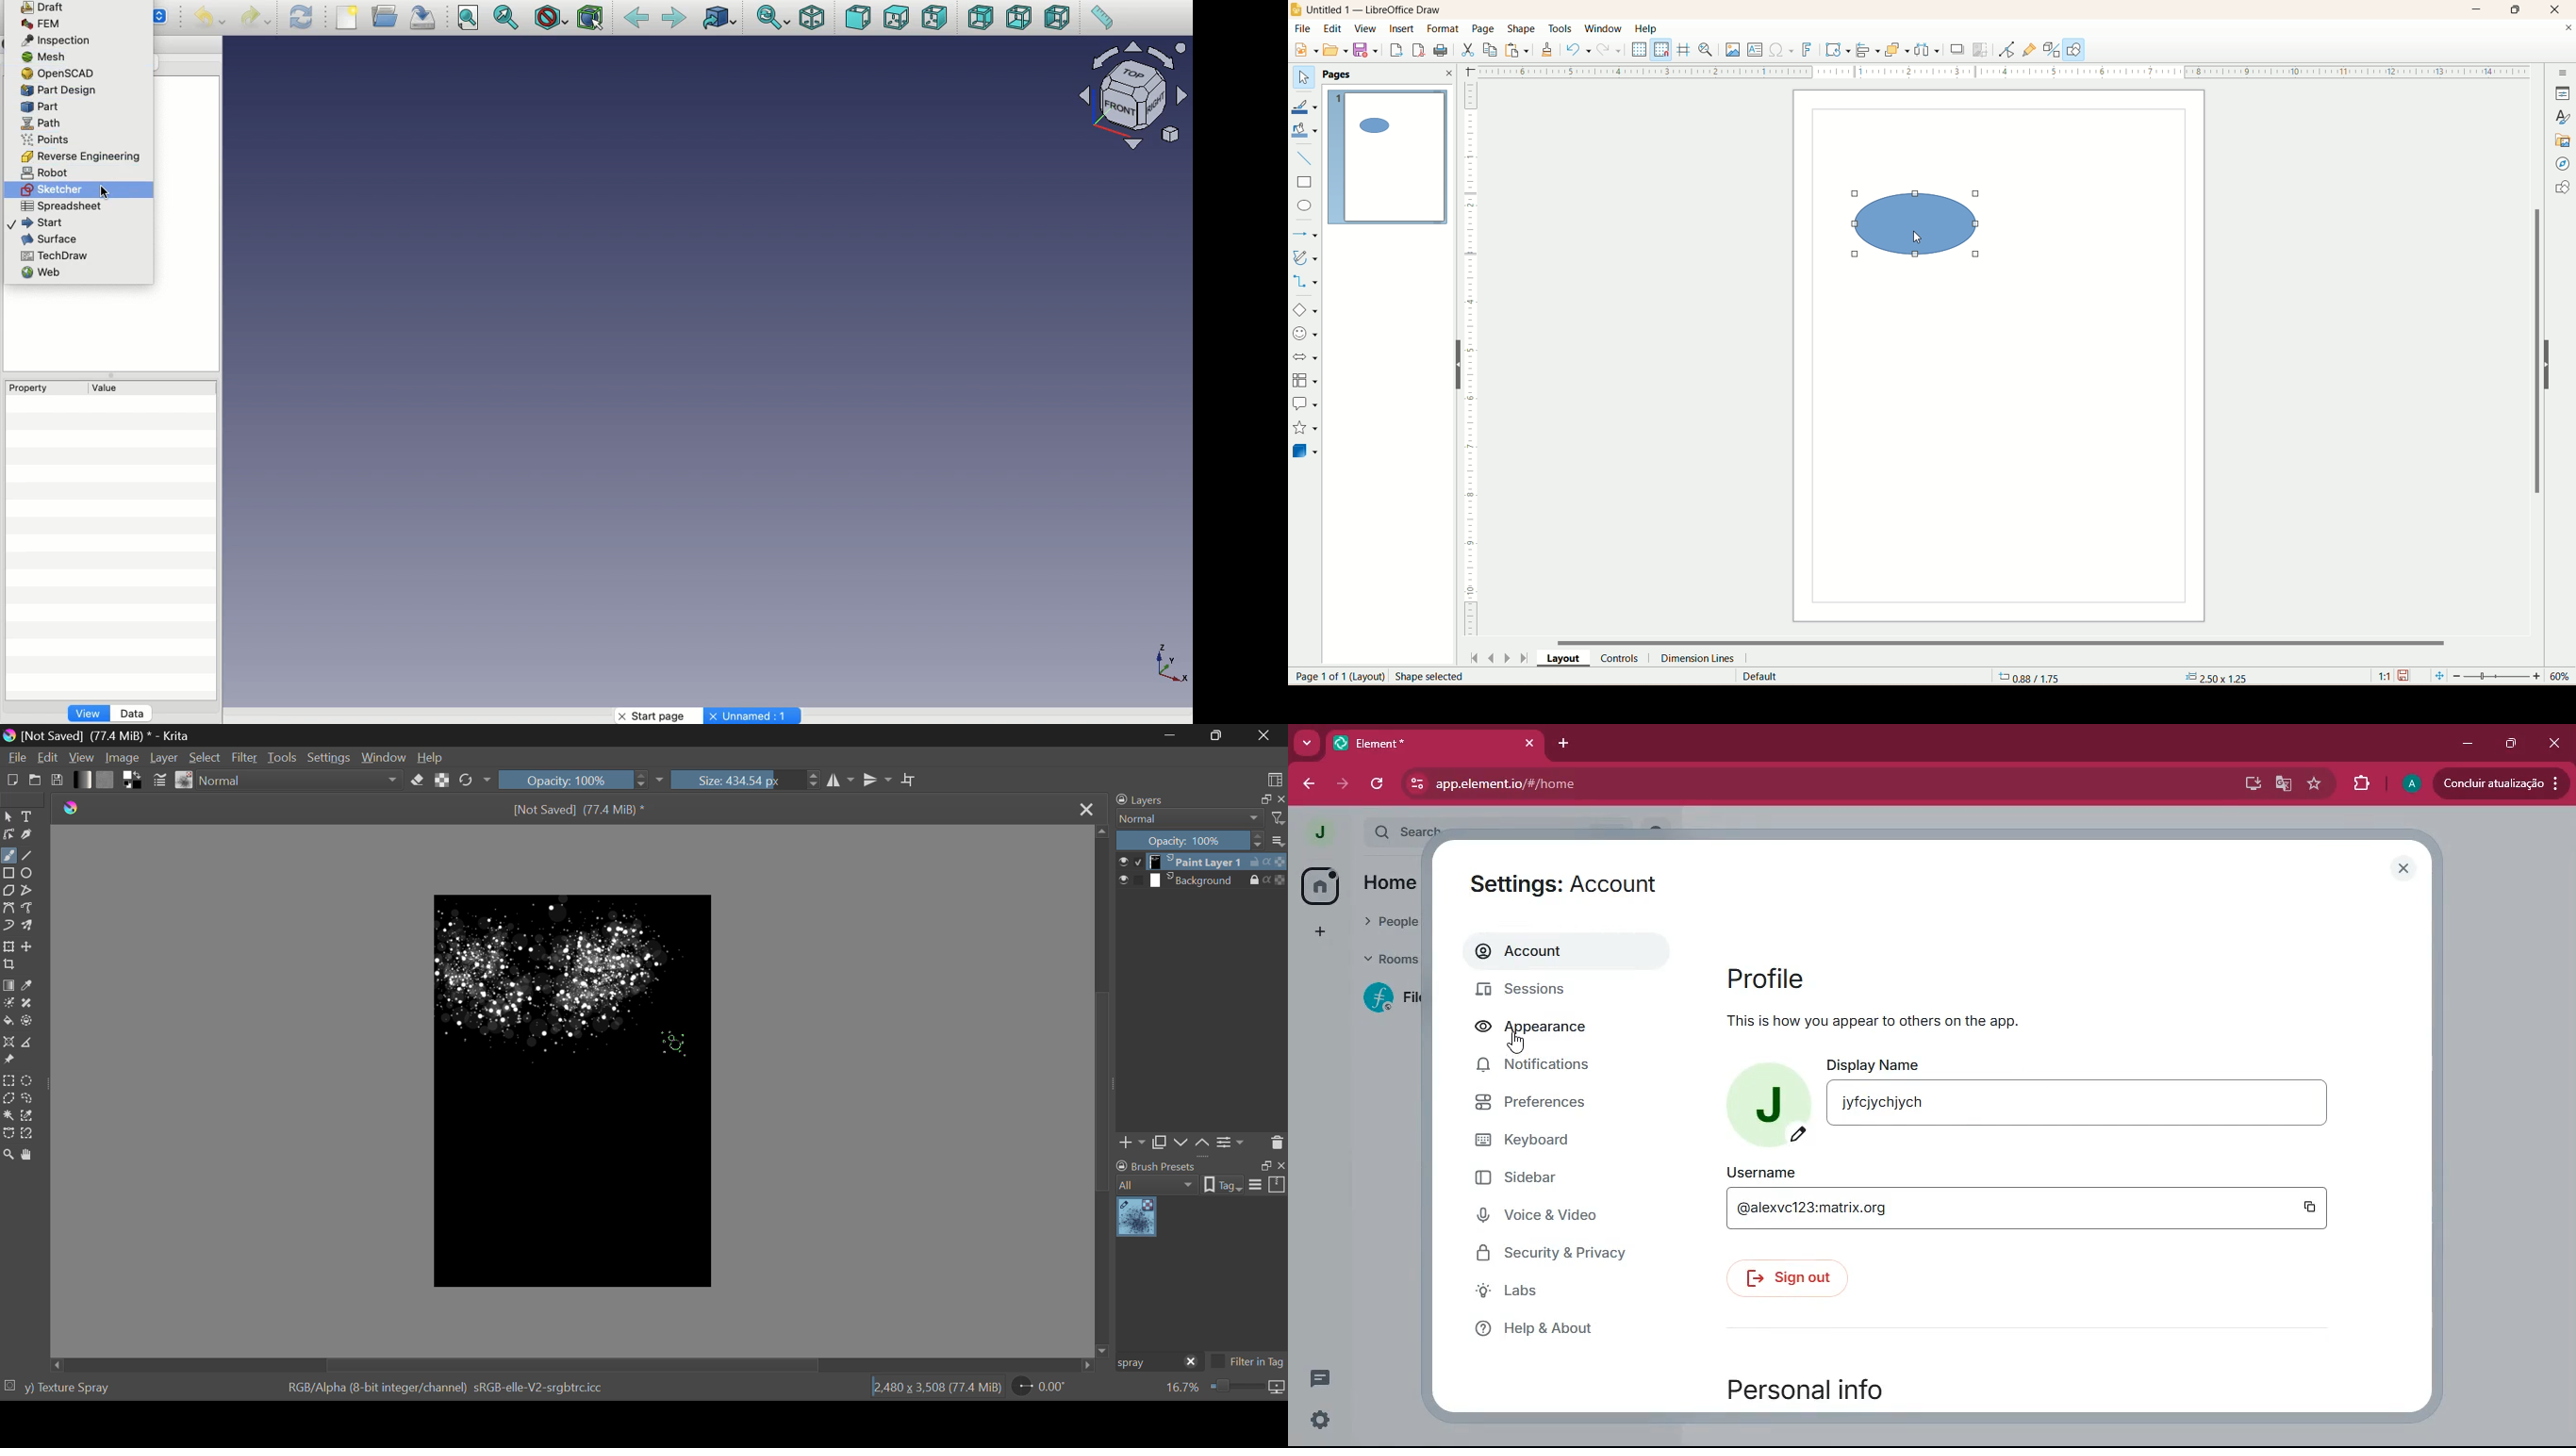 Image resolution: width=2576 pixels, height=1456 pixels. I want to click on close, so click(2552, 743).